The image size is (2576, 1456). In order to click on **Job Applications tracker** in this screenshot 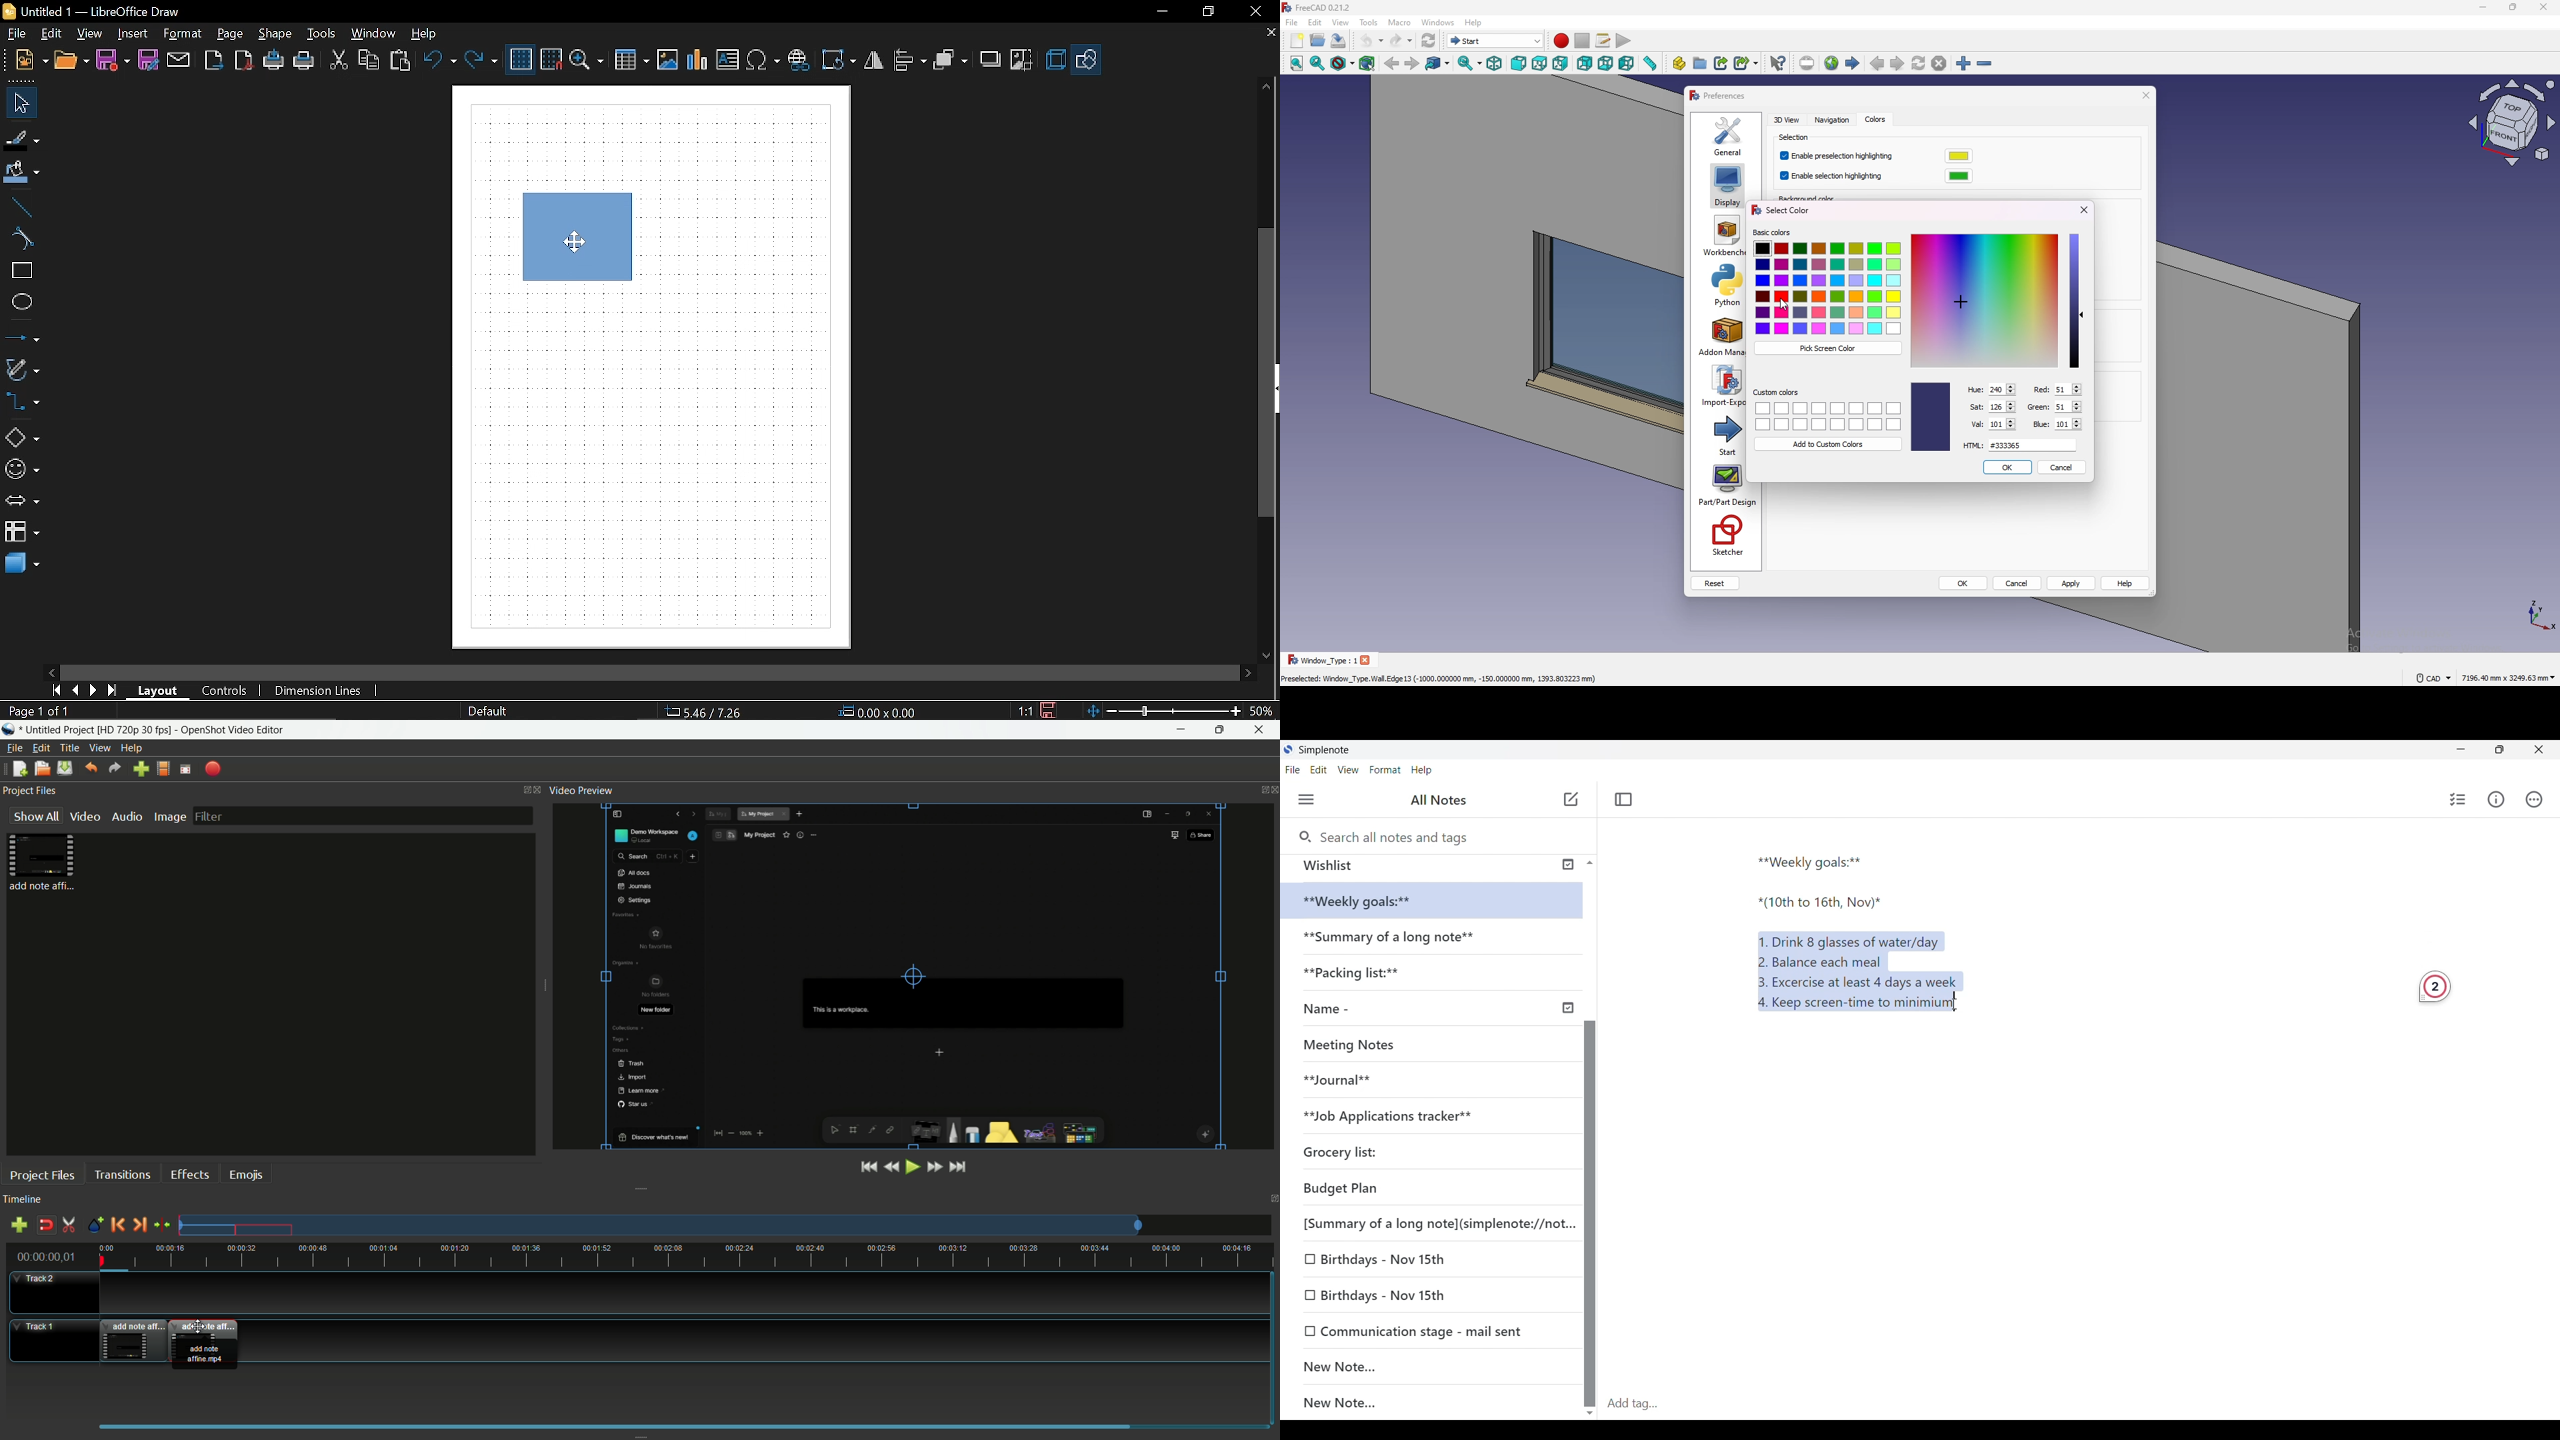, I will do `click(1401, 1115)`.